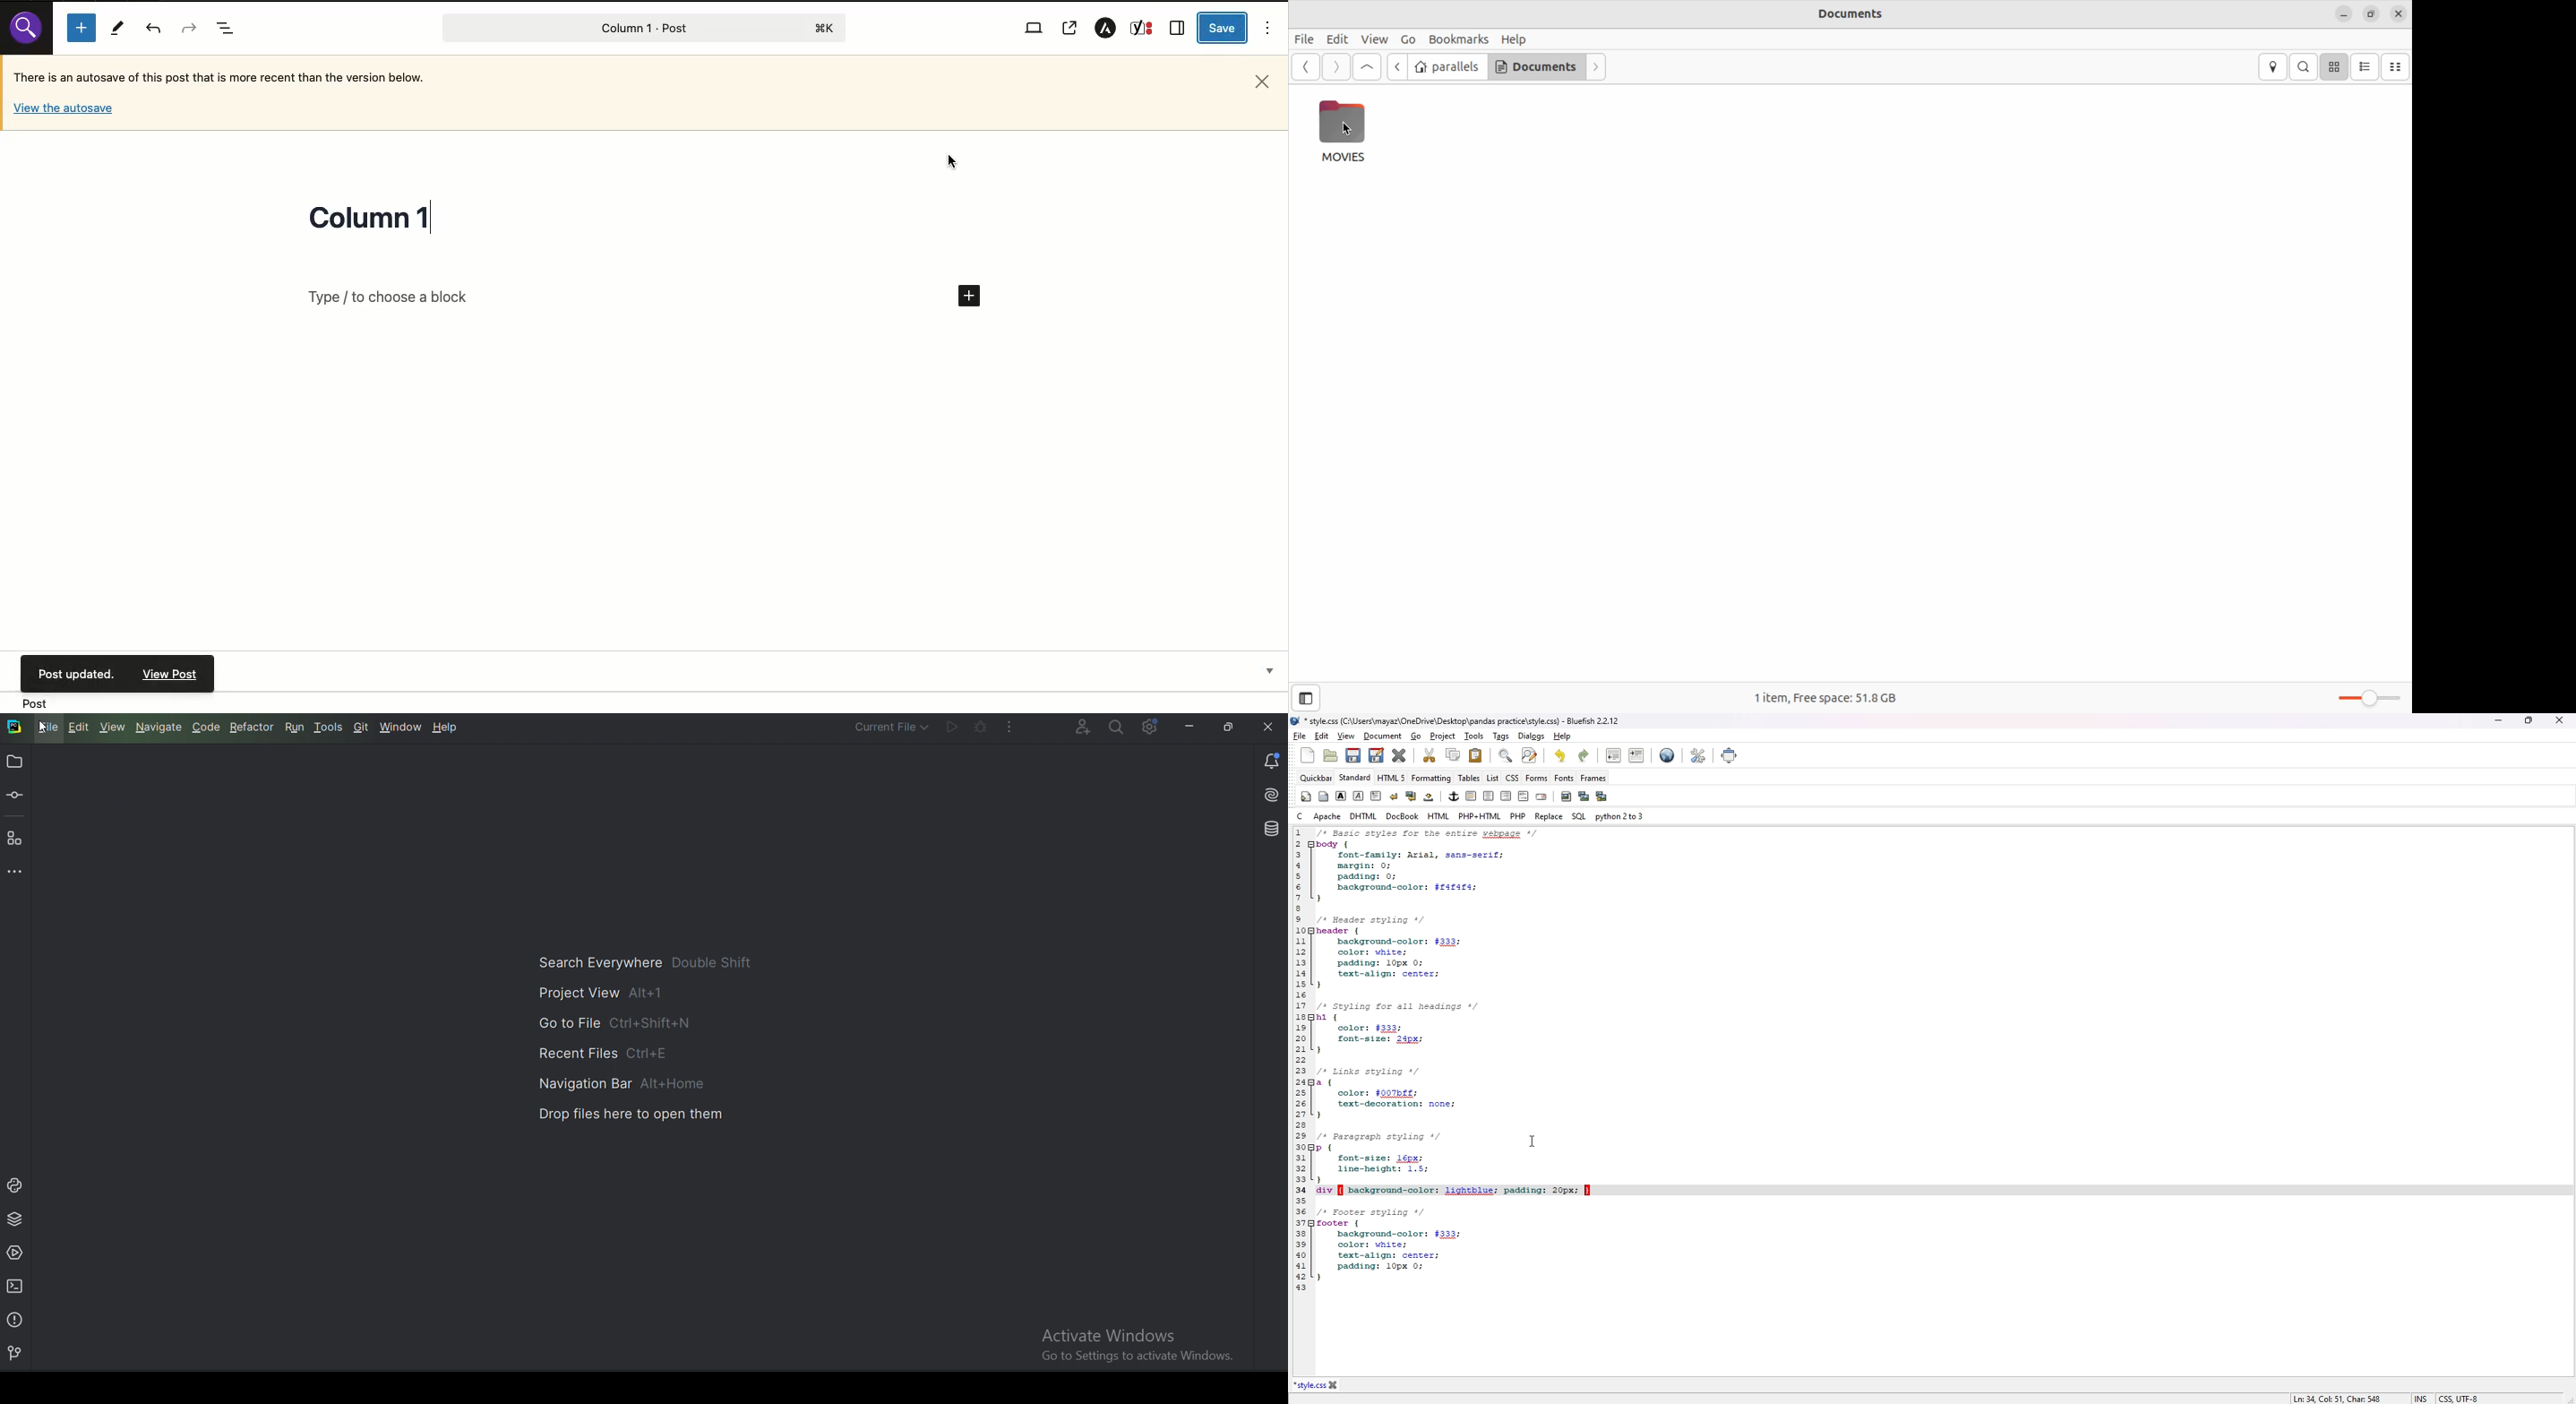 The height and width of the screenshot is (1428, 2576). Describe the element at coordinates (75, 672) in the screenshot. I see `` at that location.